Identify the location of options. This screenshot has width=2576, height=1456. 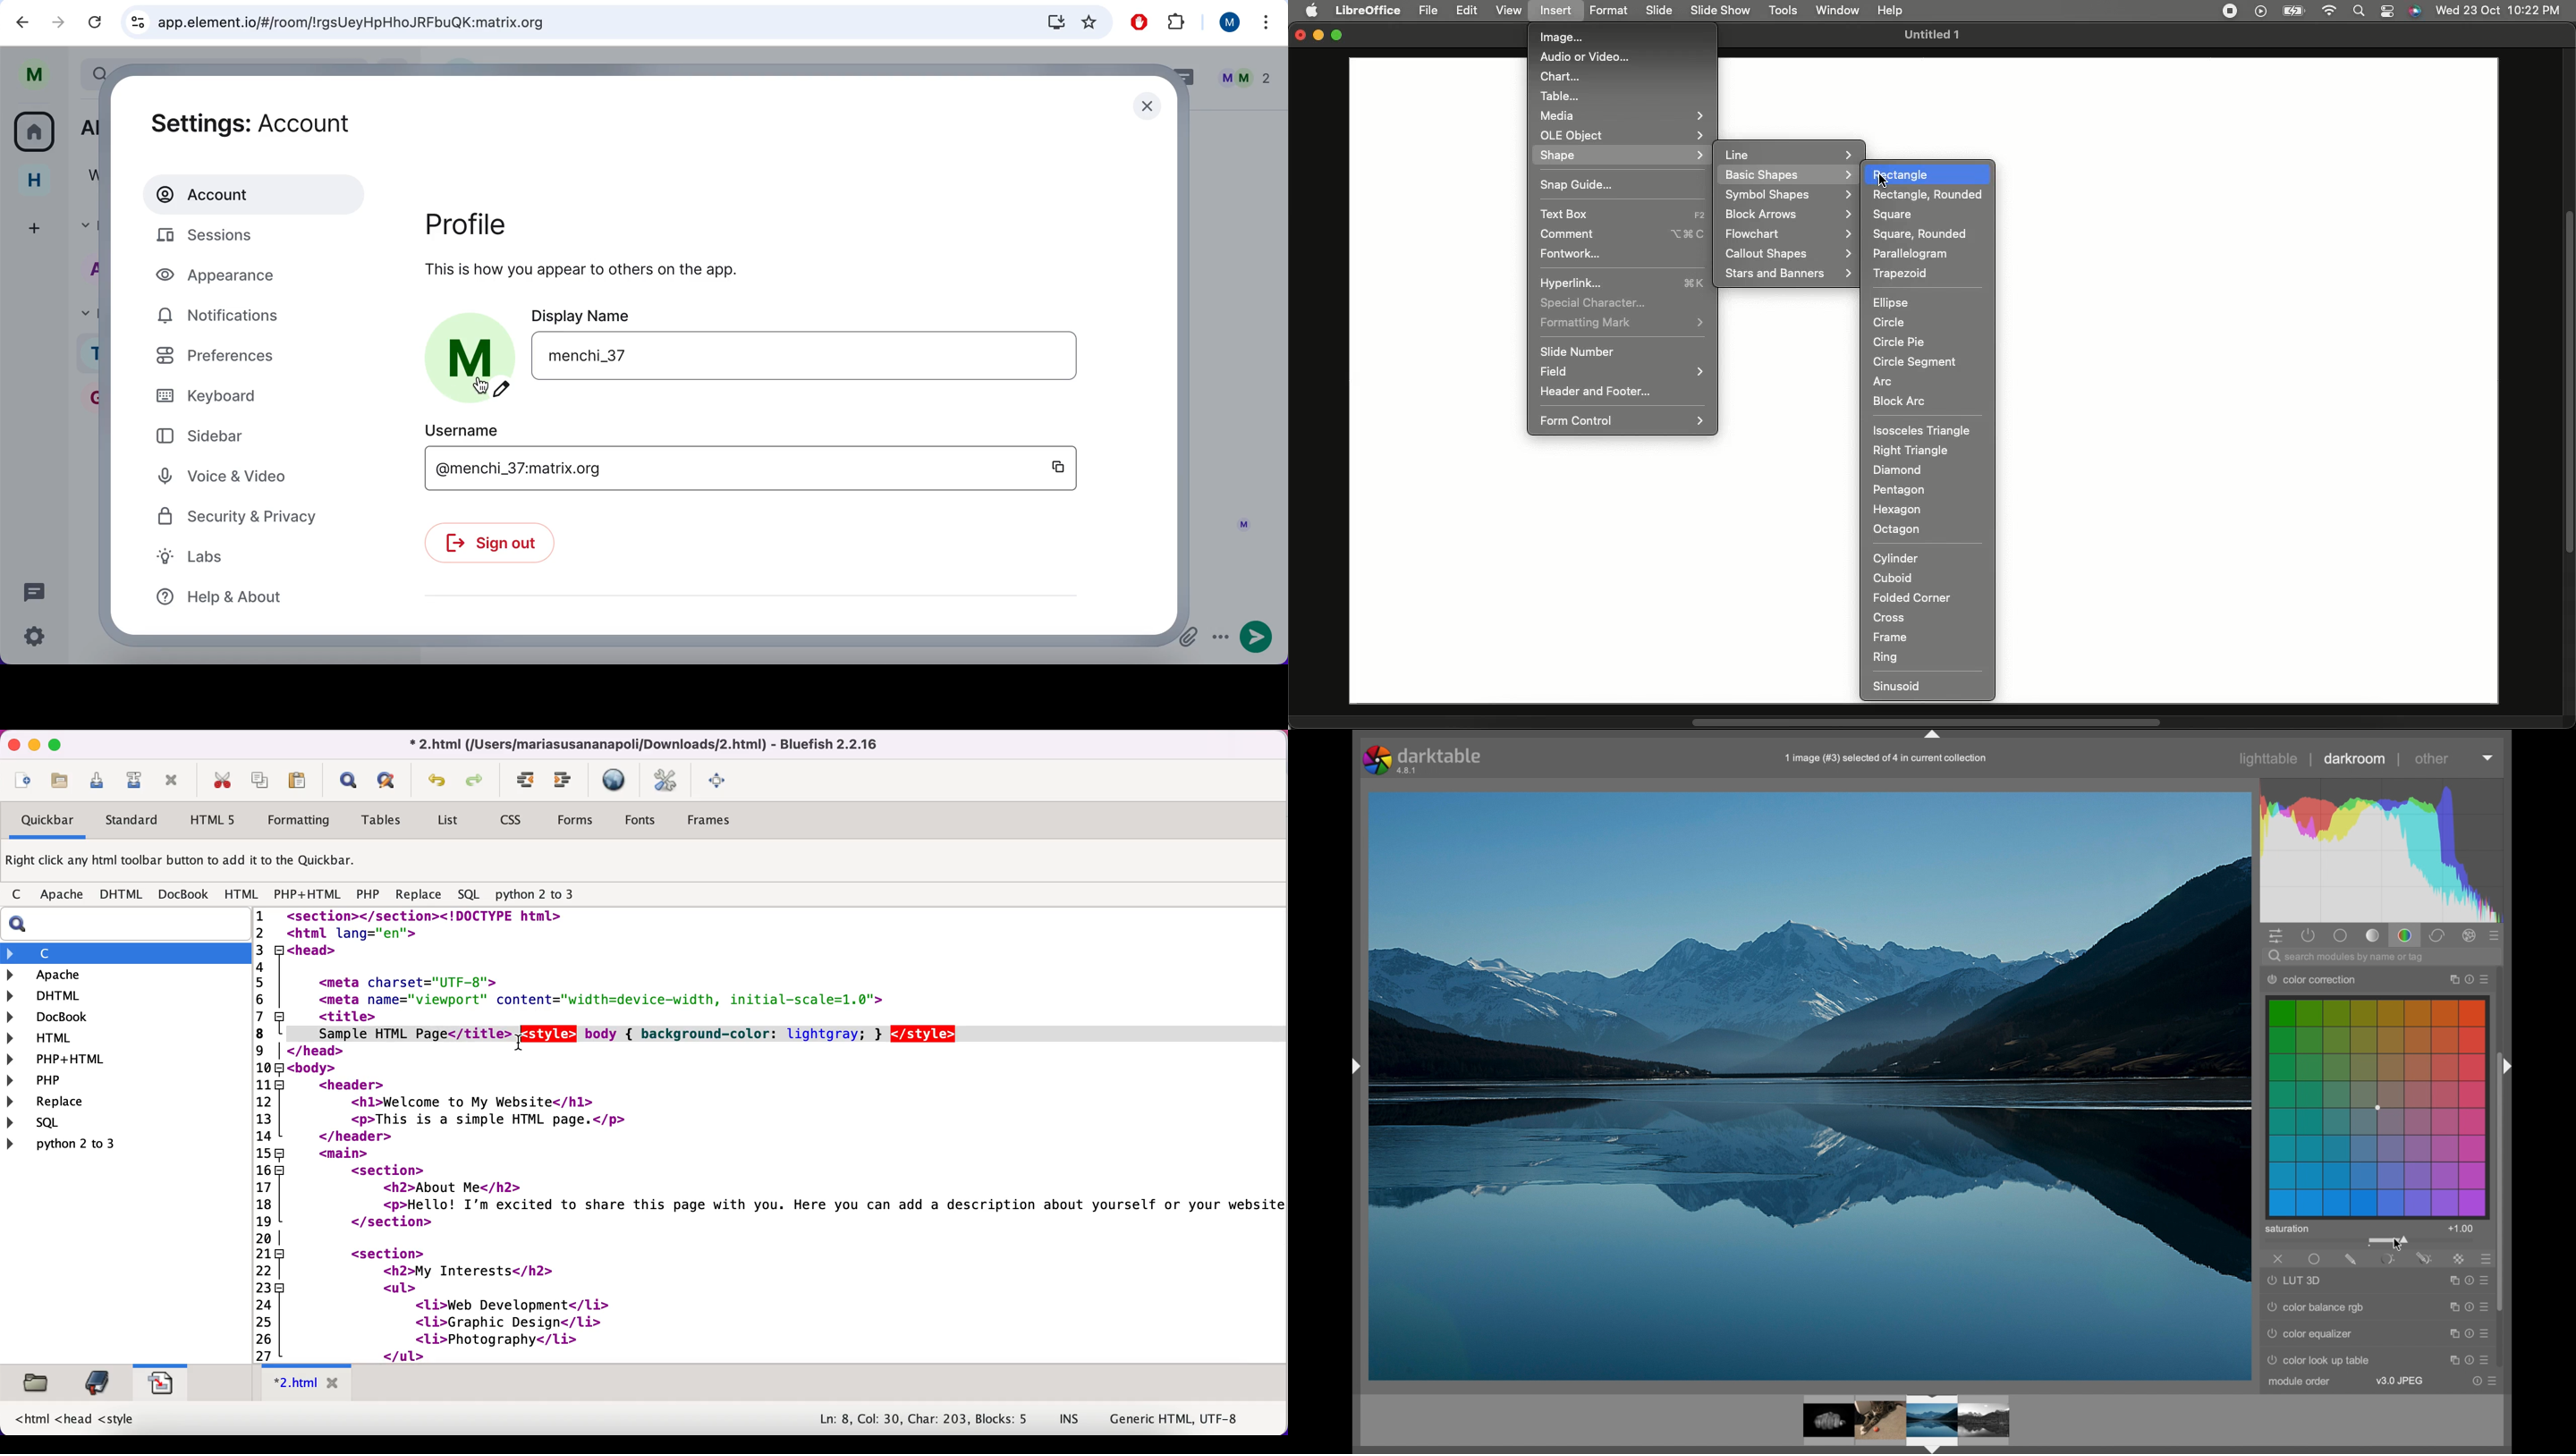
(1220, 640).